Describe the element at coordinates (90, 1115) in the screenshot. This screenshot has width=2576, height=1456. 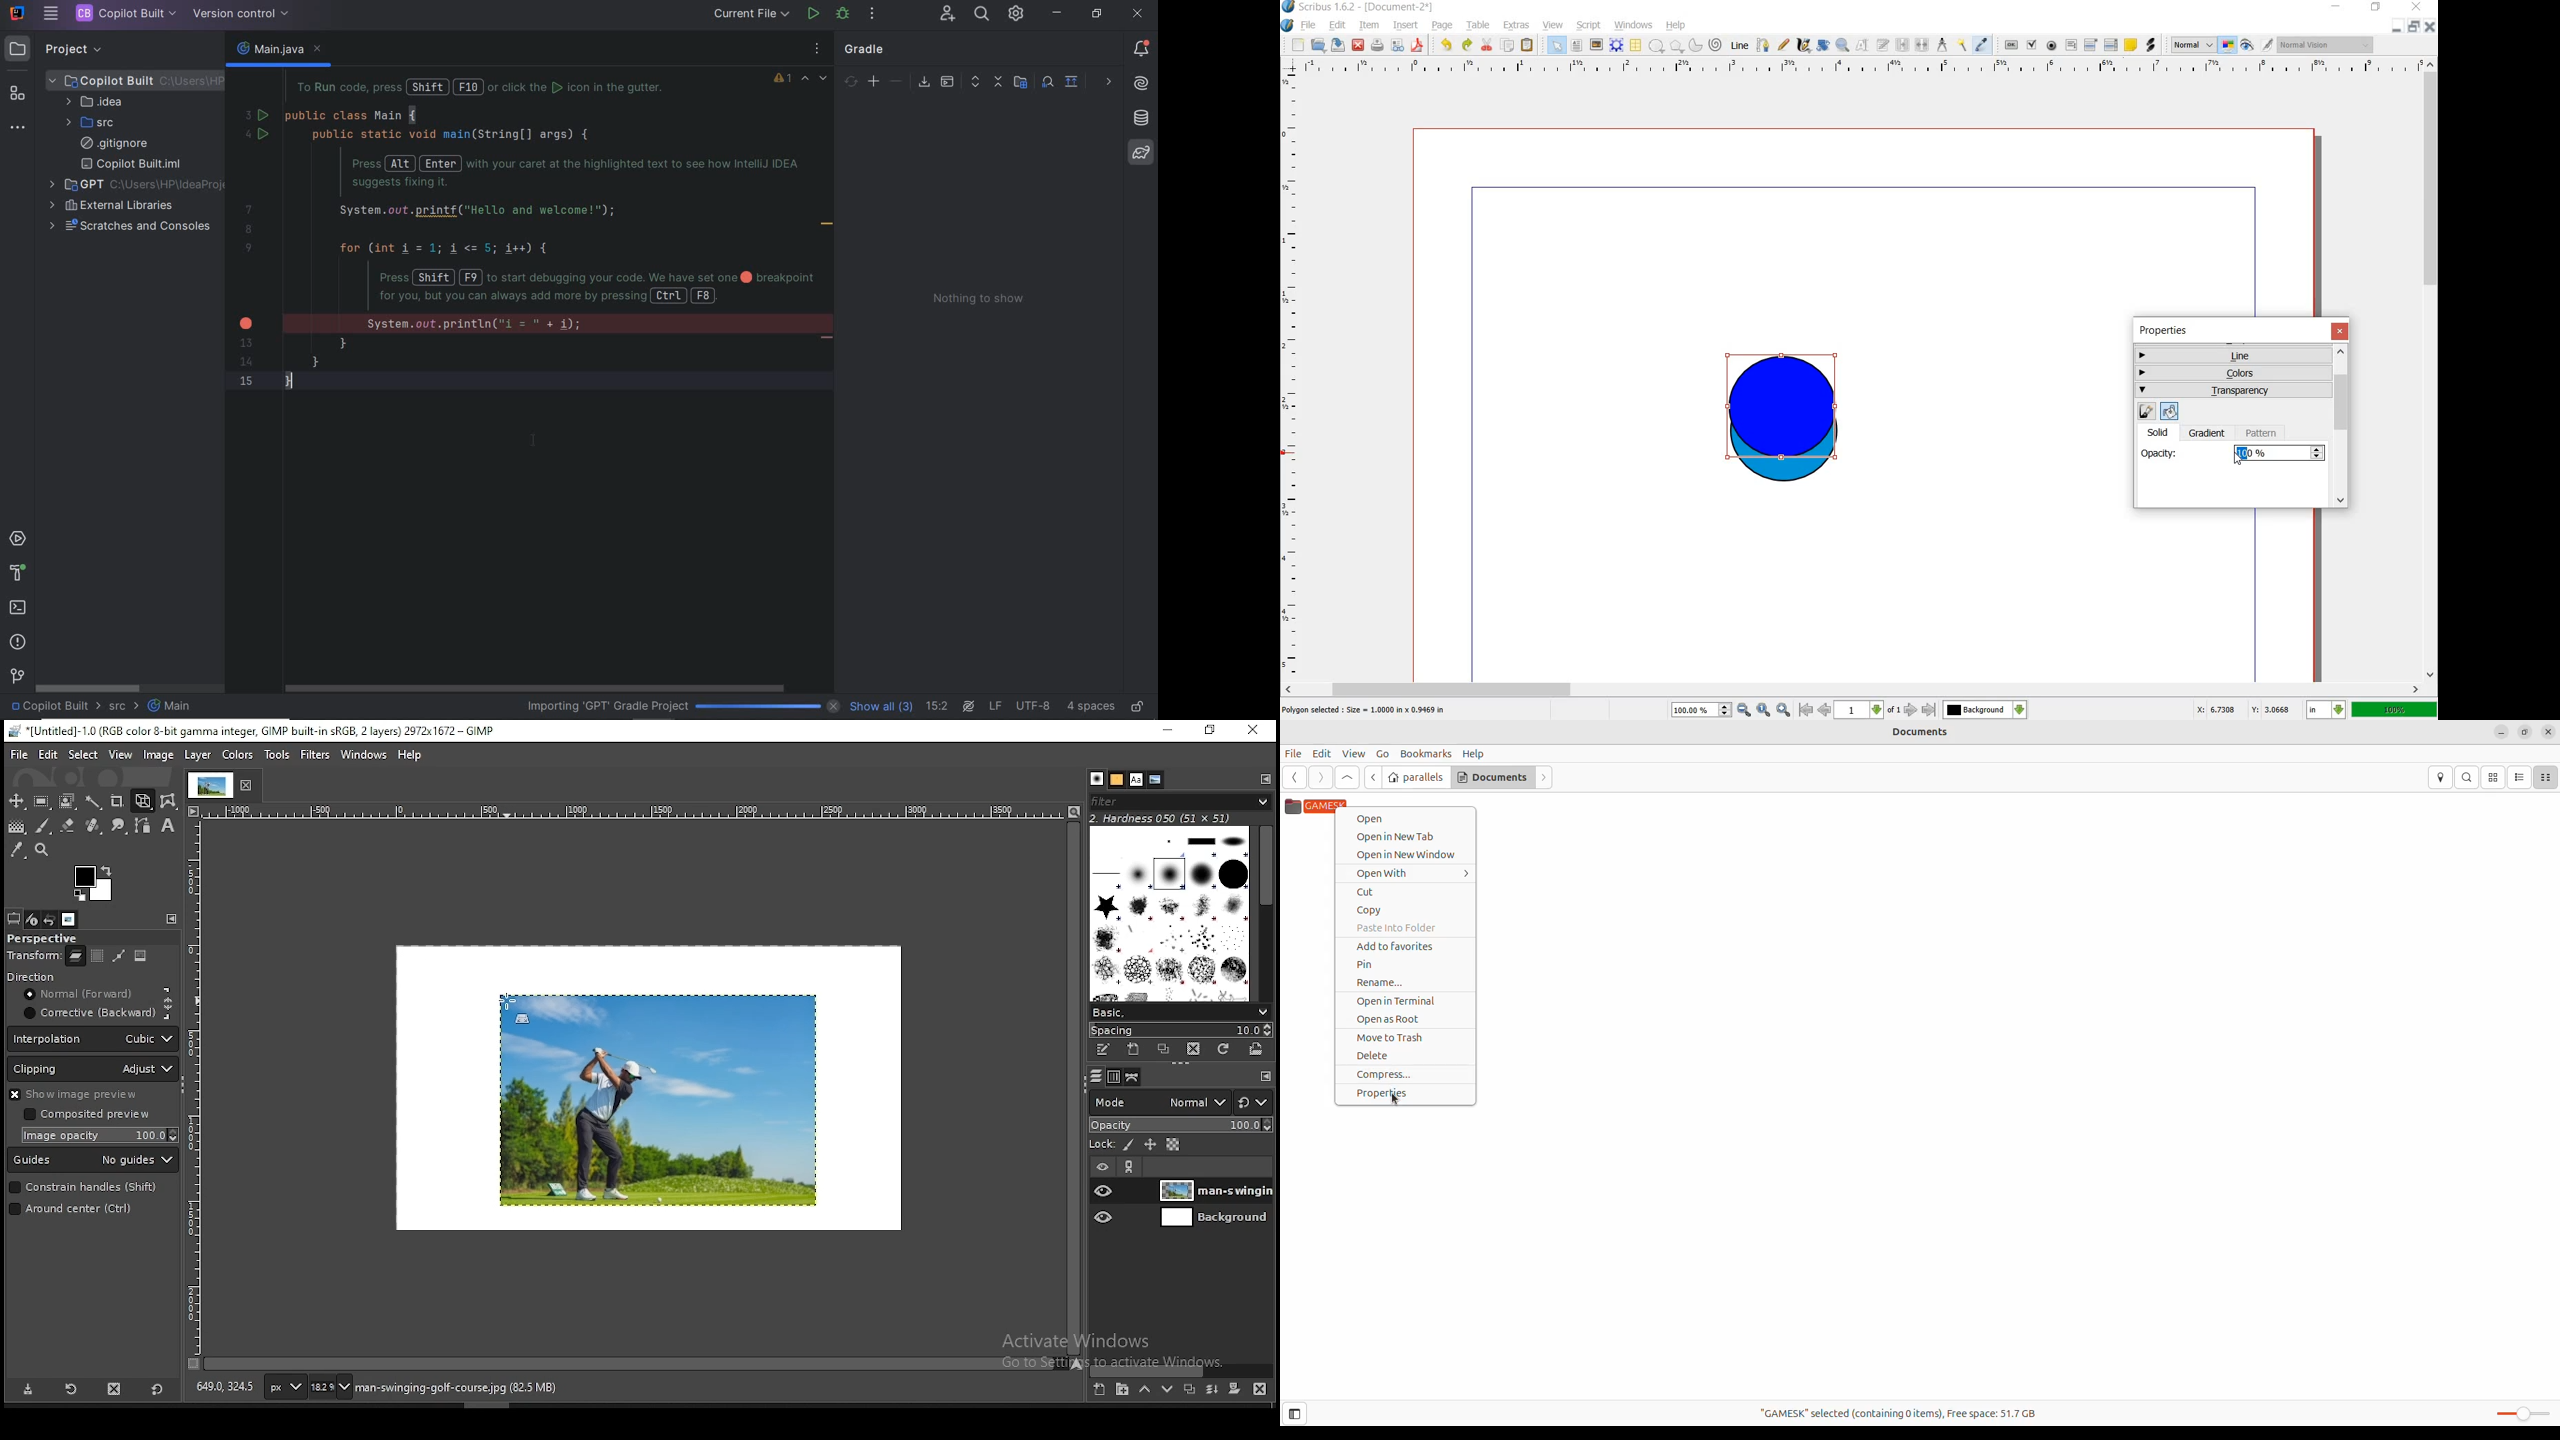
I see `composite preview` at that location.